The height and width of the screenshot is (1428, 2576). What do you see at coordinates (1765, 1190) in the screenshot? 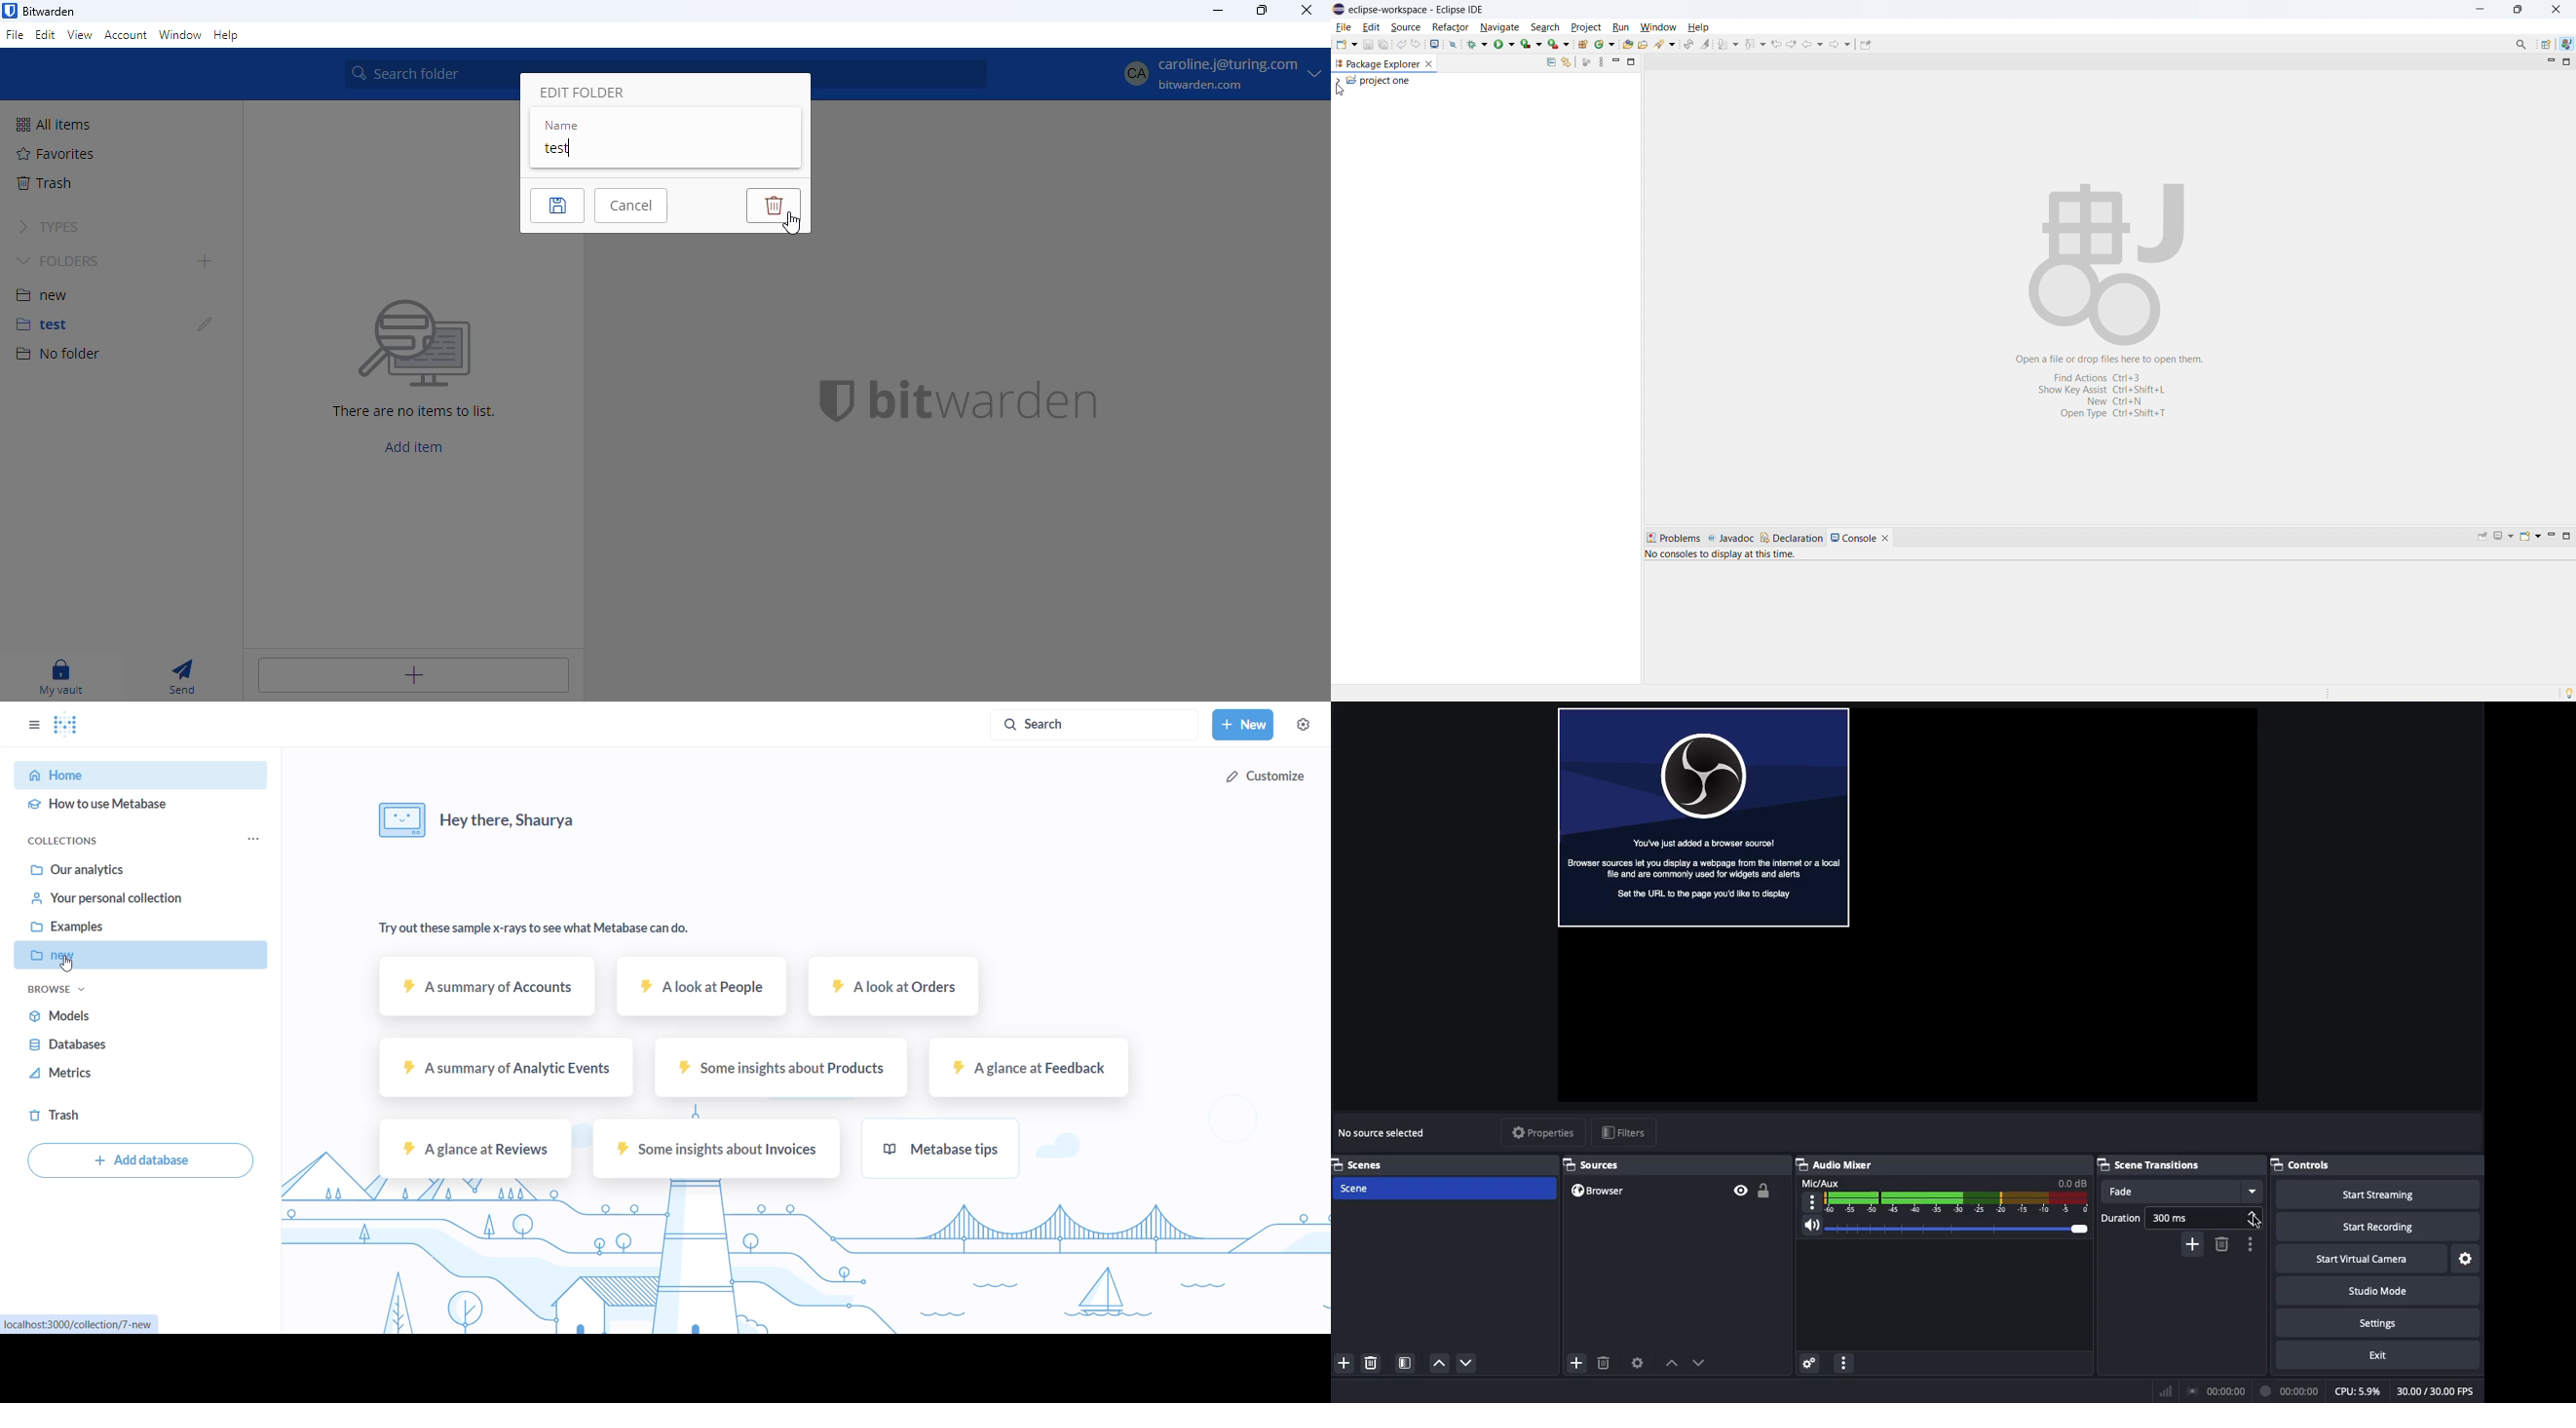
I see `Unlocked` at bounding box center [1765, 1190].